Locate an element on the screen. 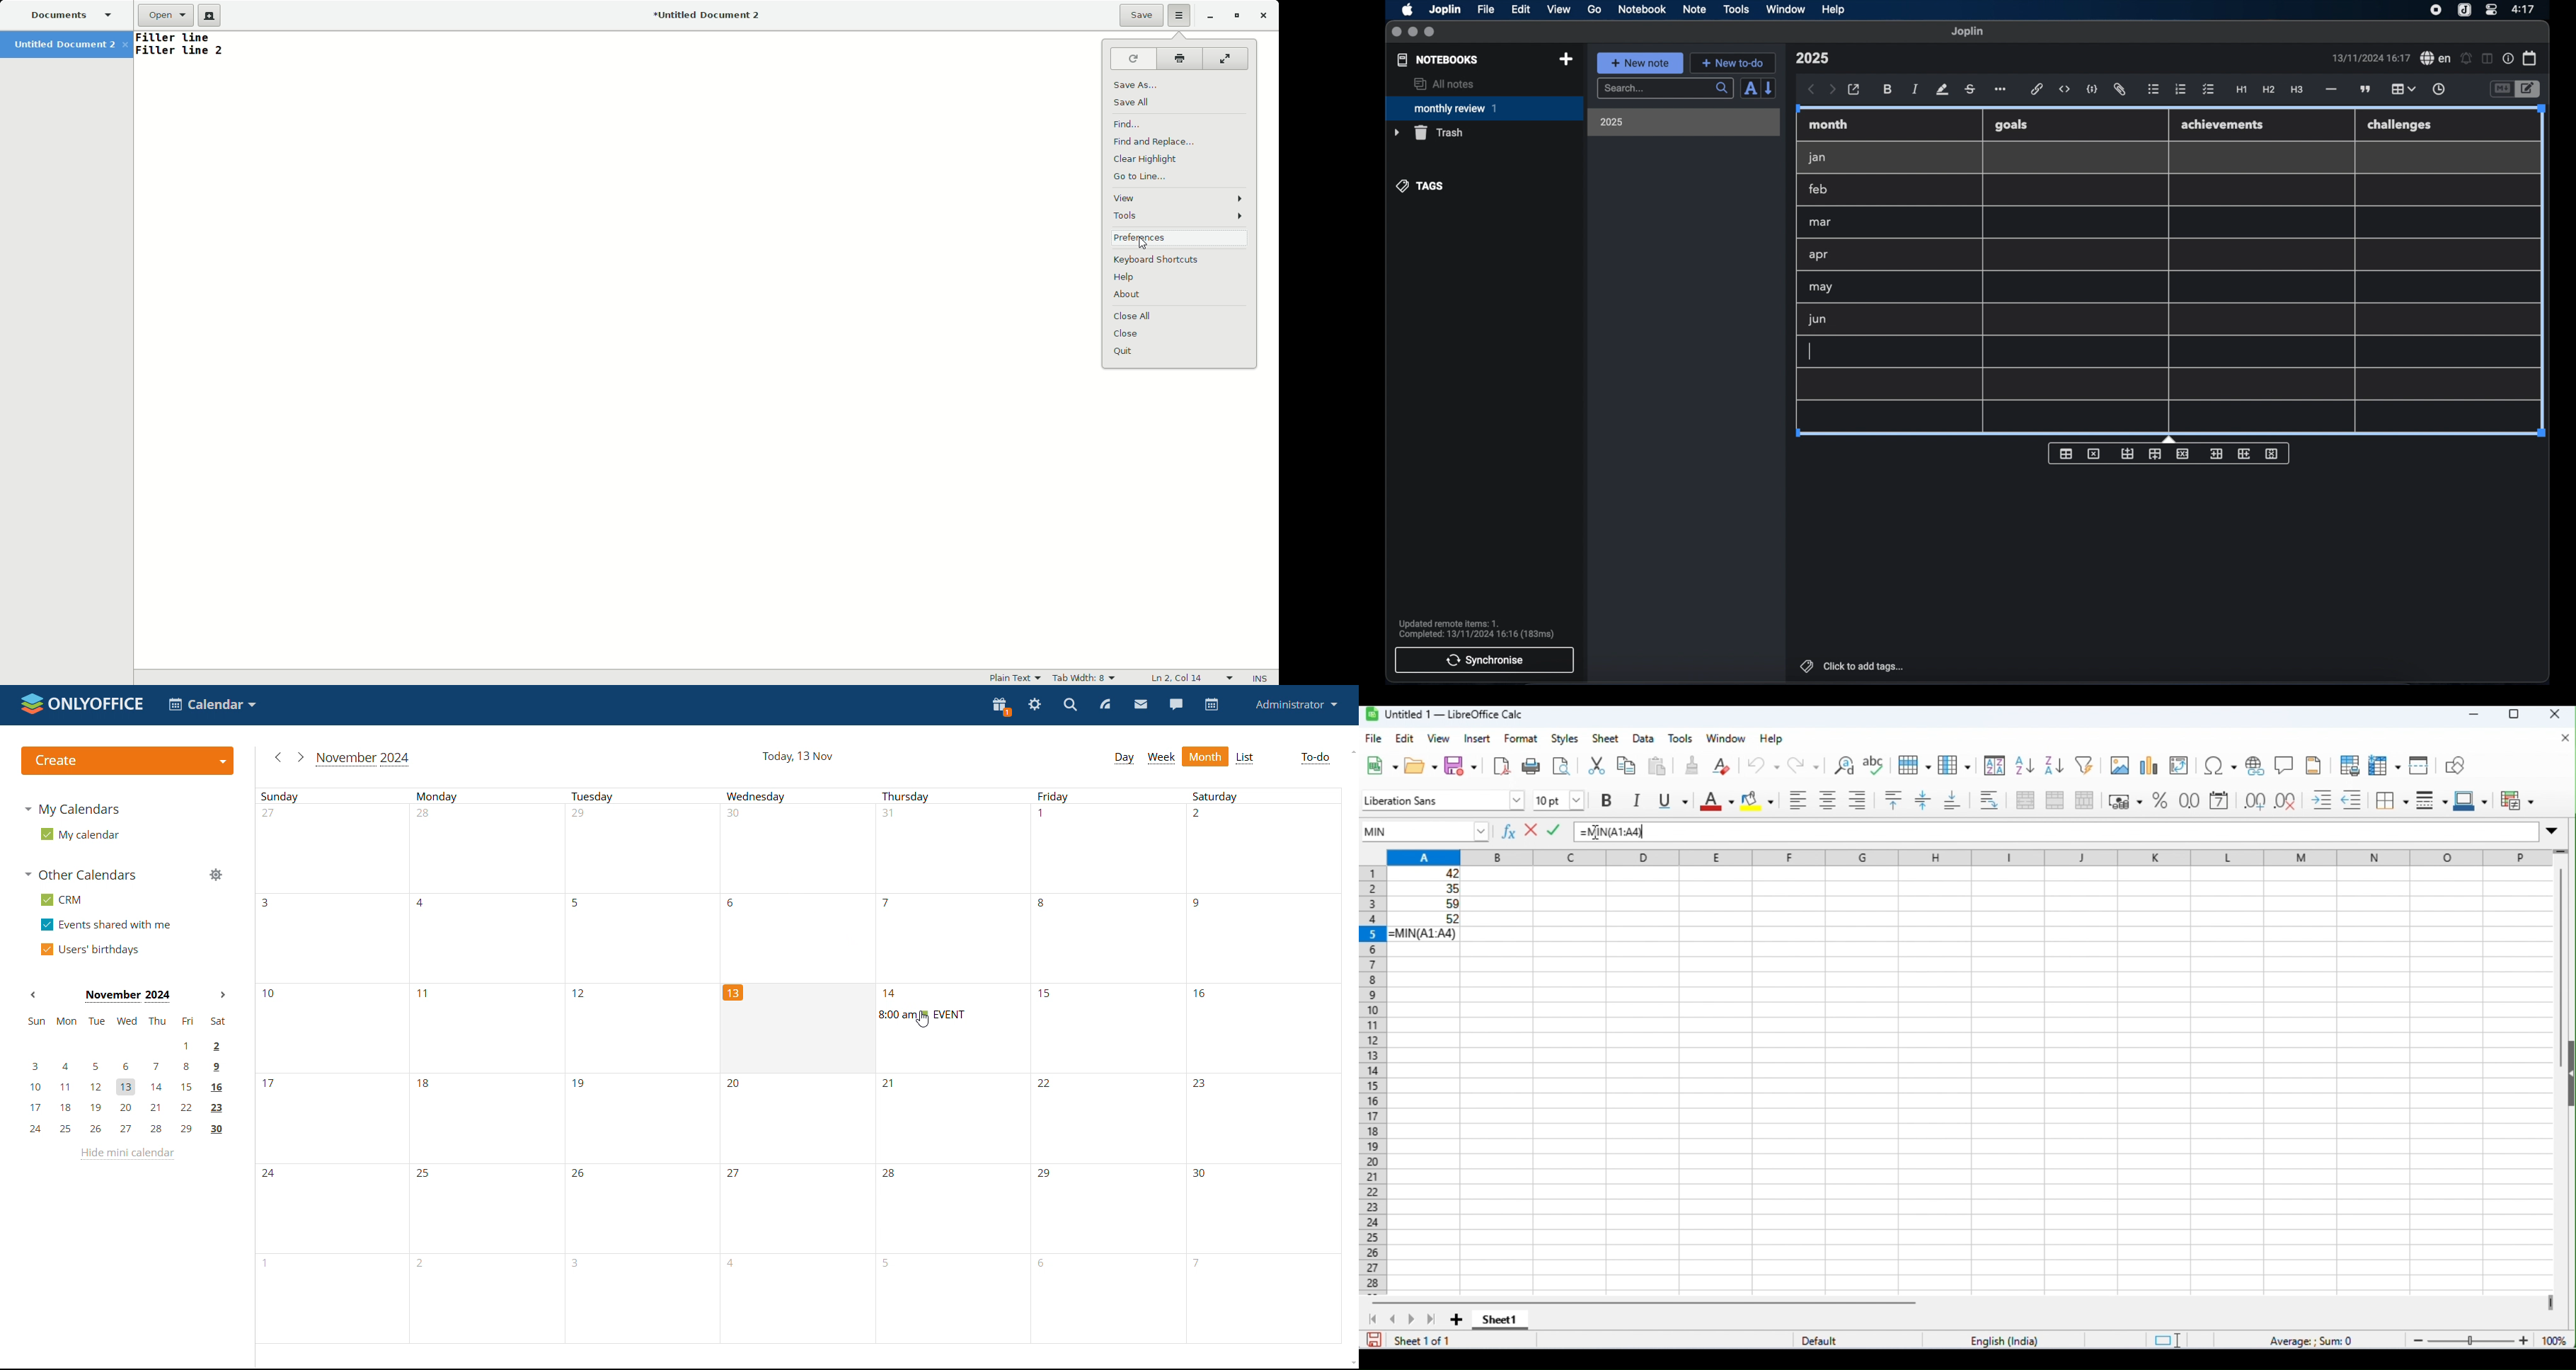 This screenshot has height=1372, width=2576. Joplin is located at coordinates (1446, 10).